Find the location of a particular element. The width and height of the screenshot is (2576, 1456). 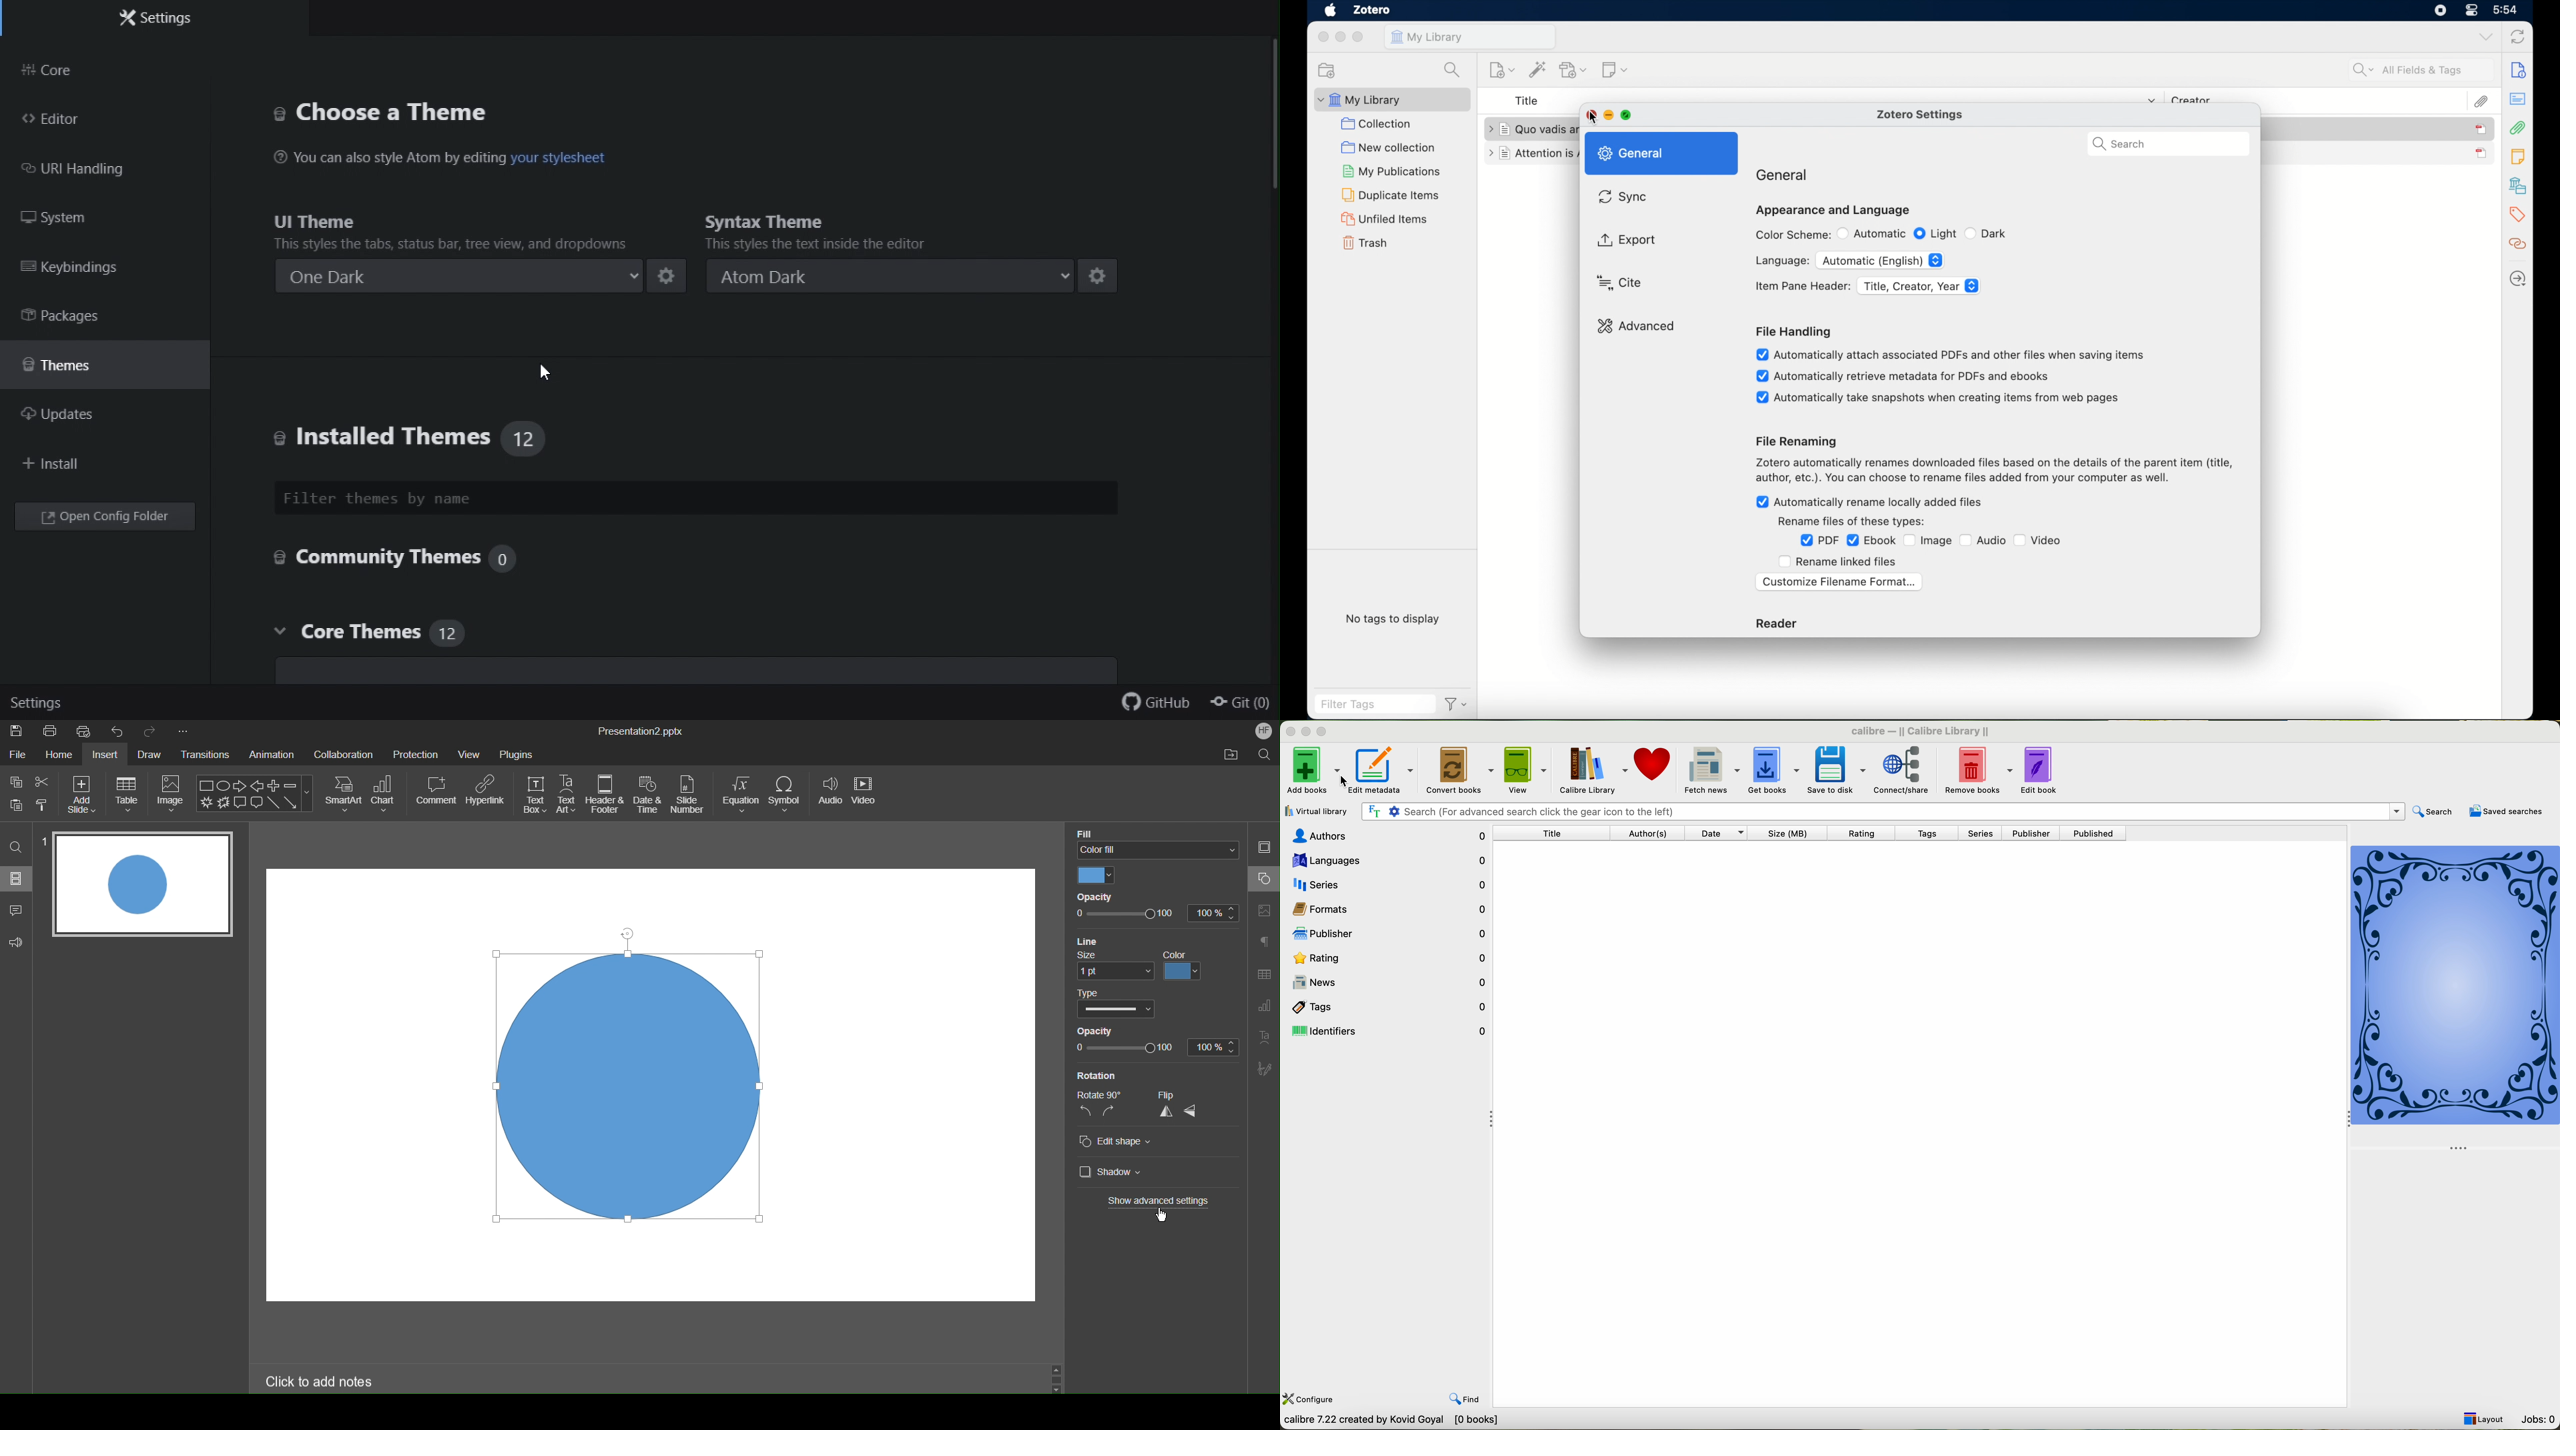

filter dropdown menu is located at coordinates (1456, 704).